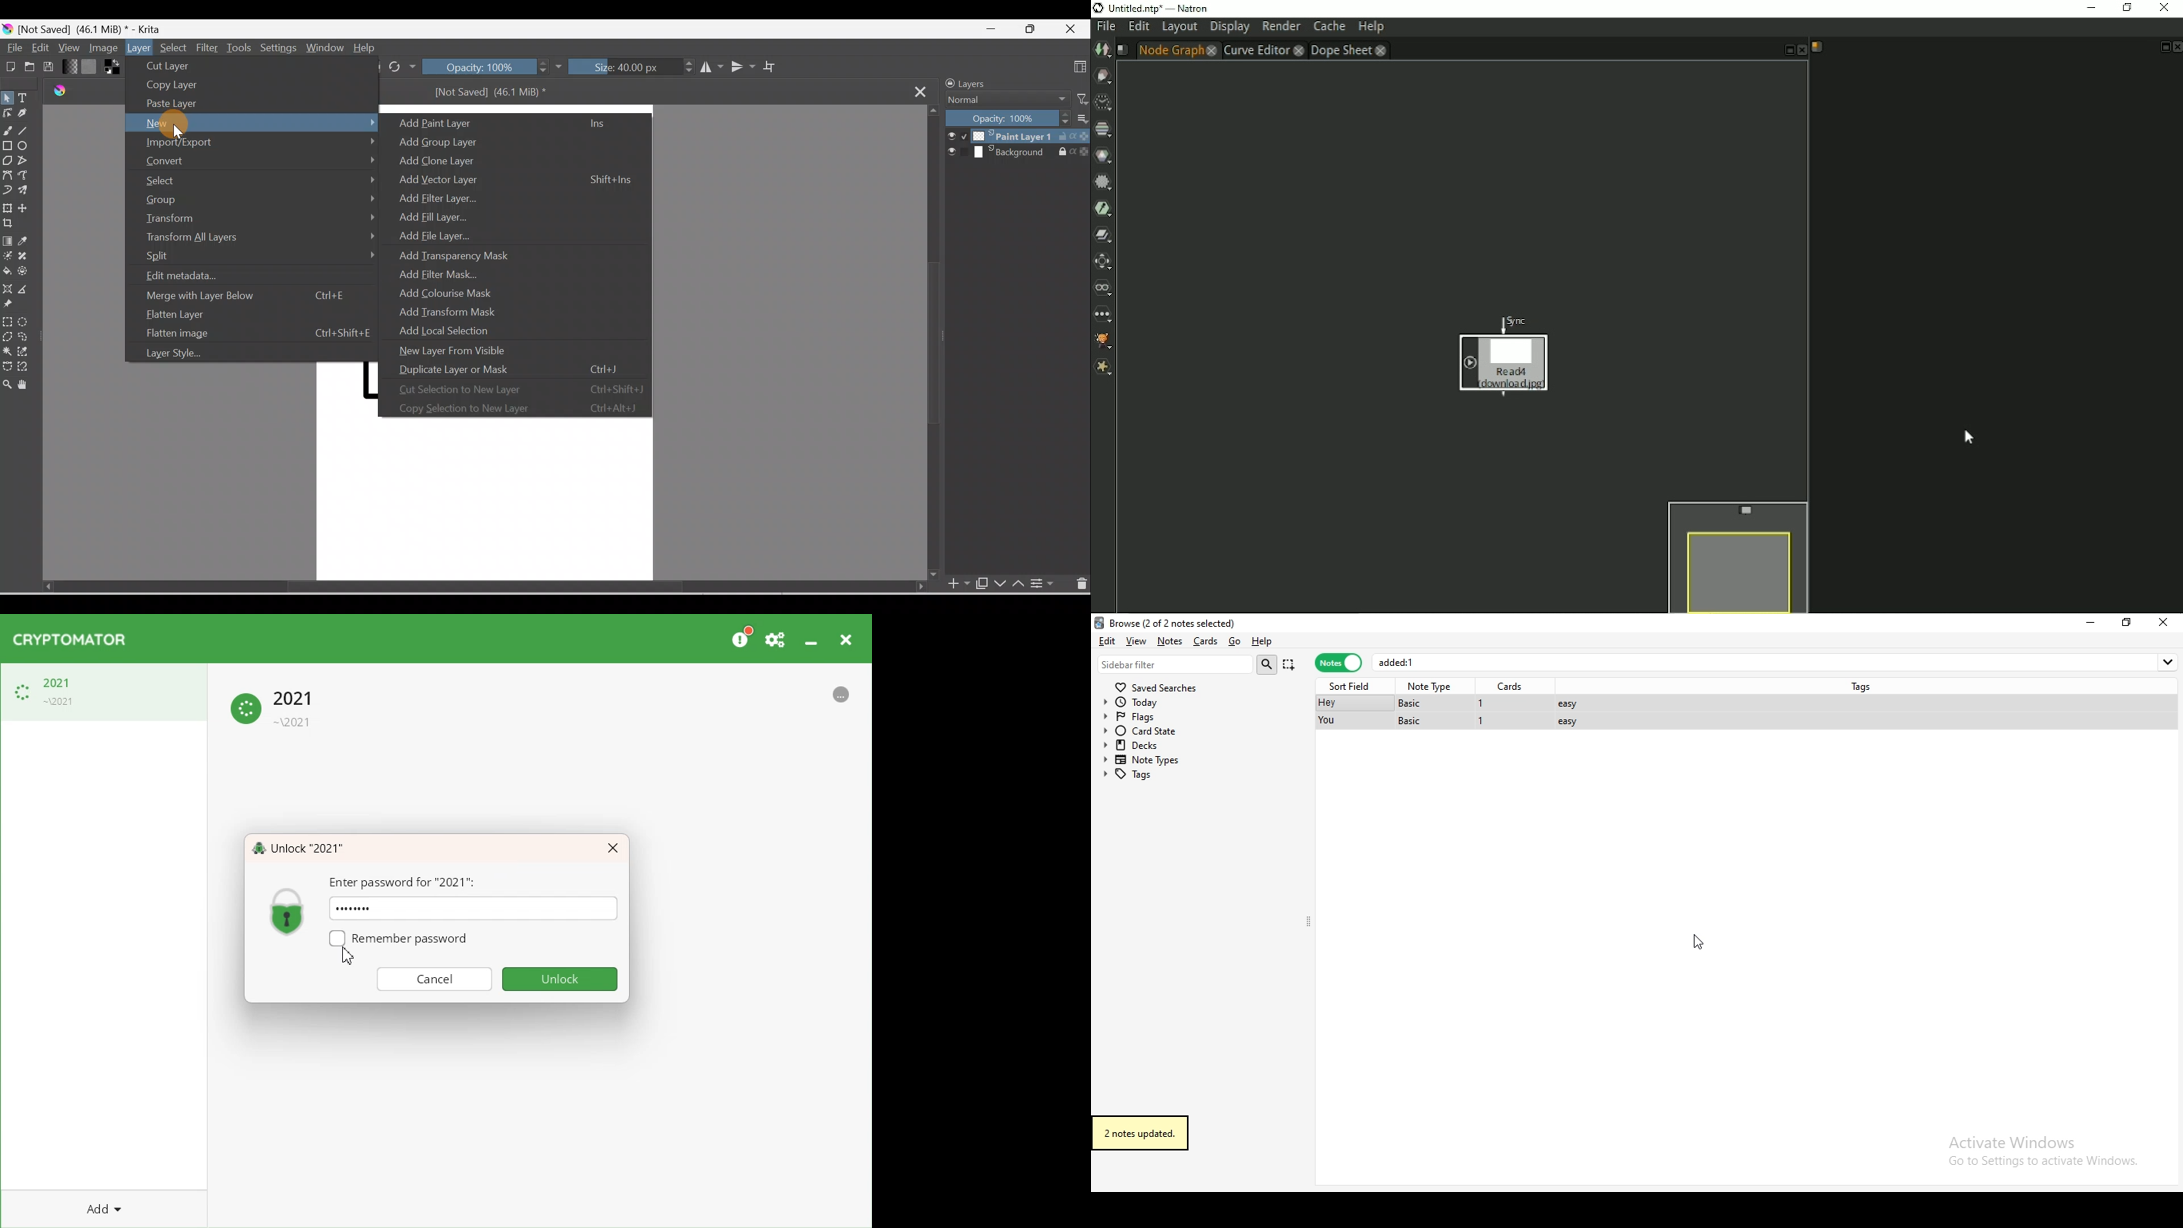 The width and height of the screenshot is (2184, 1232). What do you see at coordinates (1483, 723) in the screenshot?
I see `1` at bounding box center [1483, 723].